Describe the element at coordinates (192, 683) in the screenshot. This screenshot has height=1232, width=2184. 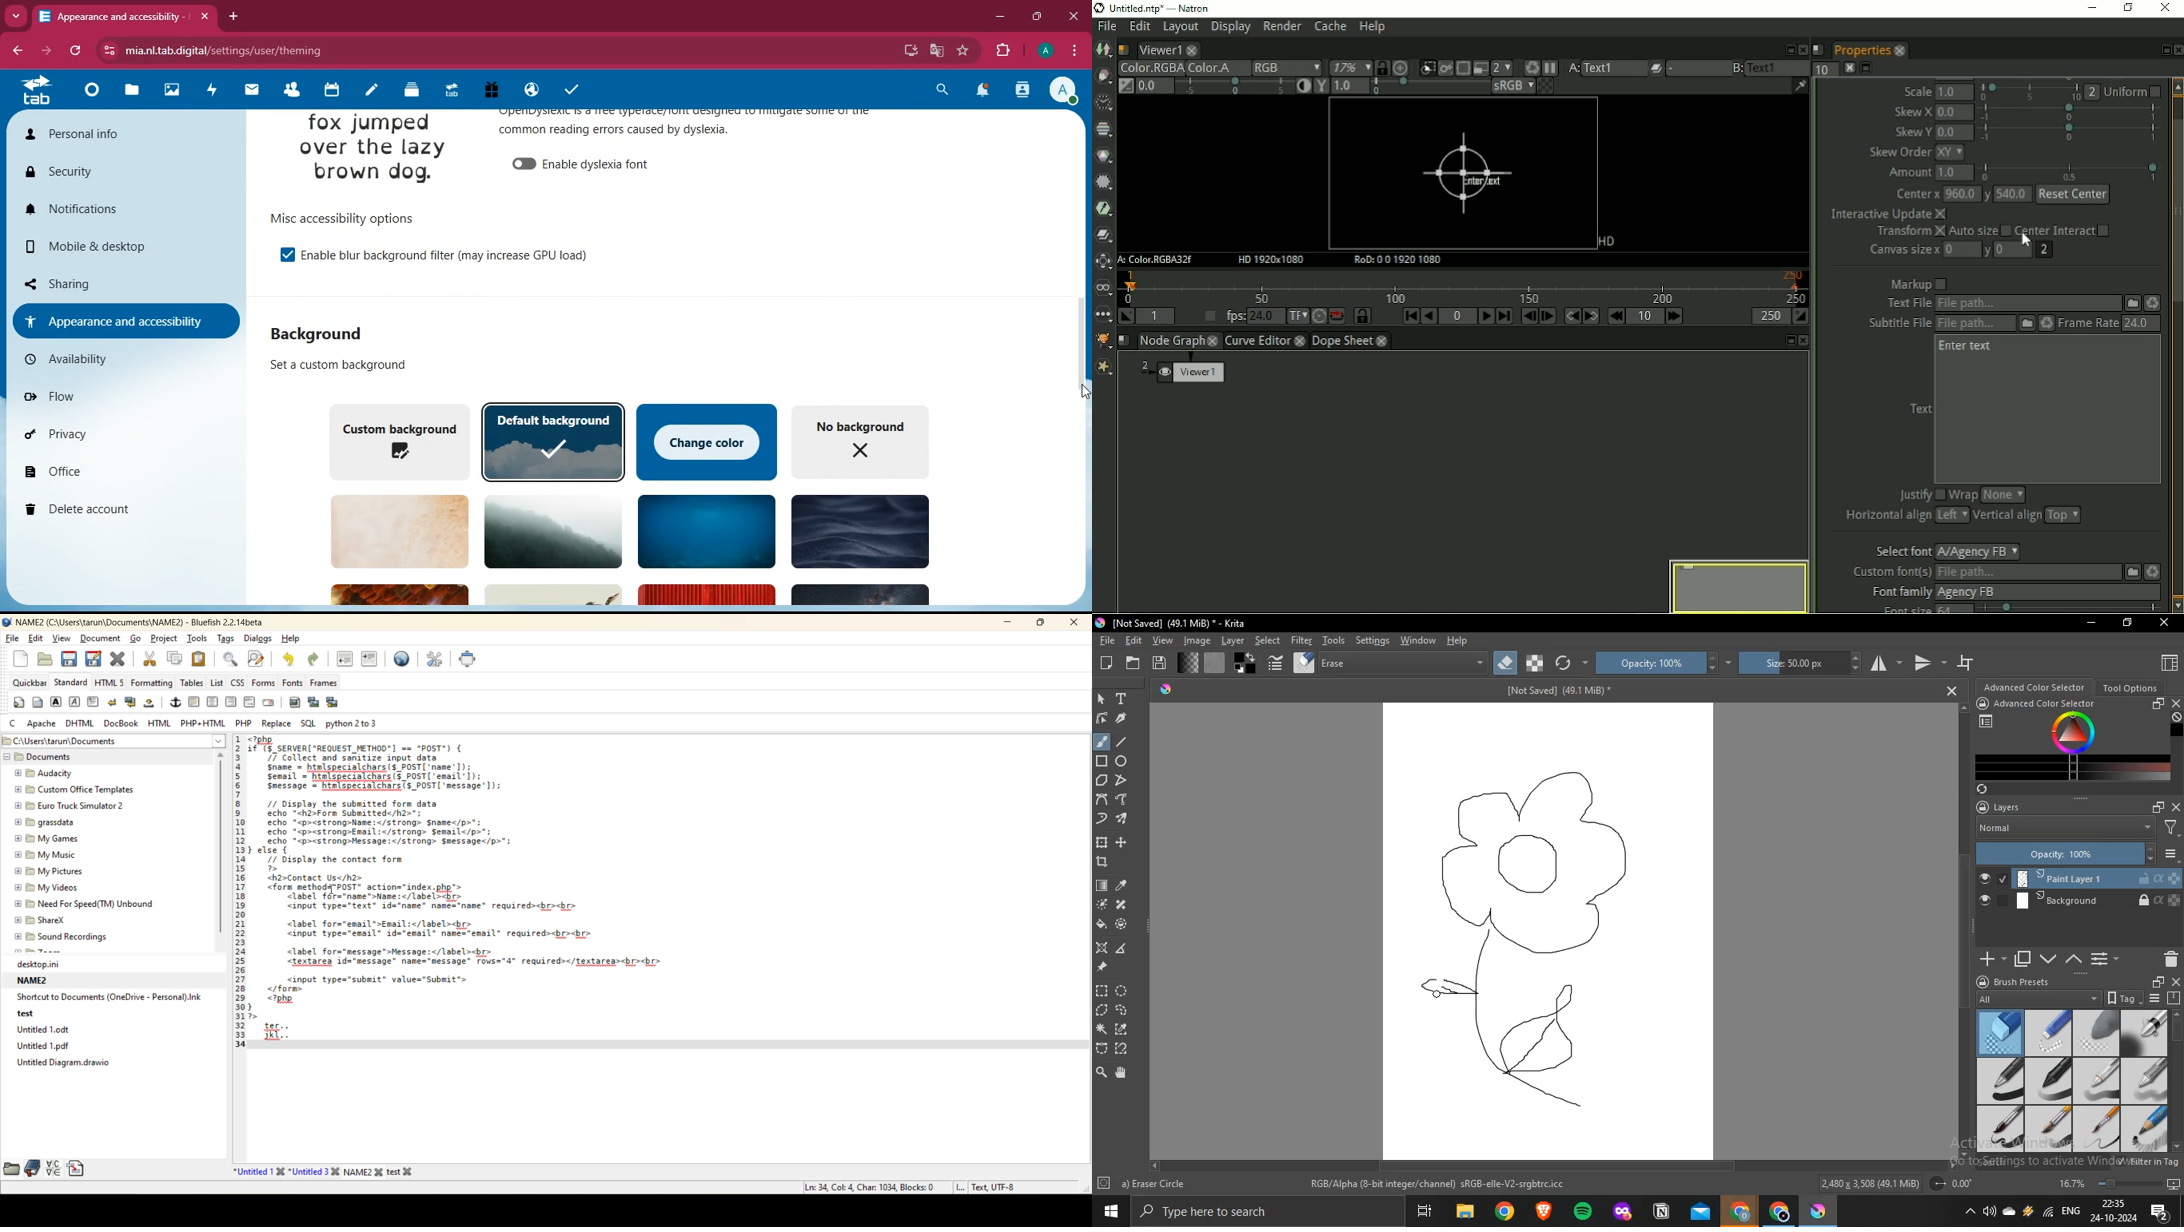
I see `tables` at that location.